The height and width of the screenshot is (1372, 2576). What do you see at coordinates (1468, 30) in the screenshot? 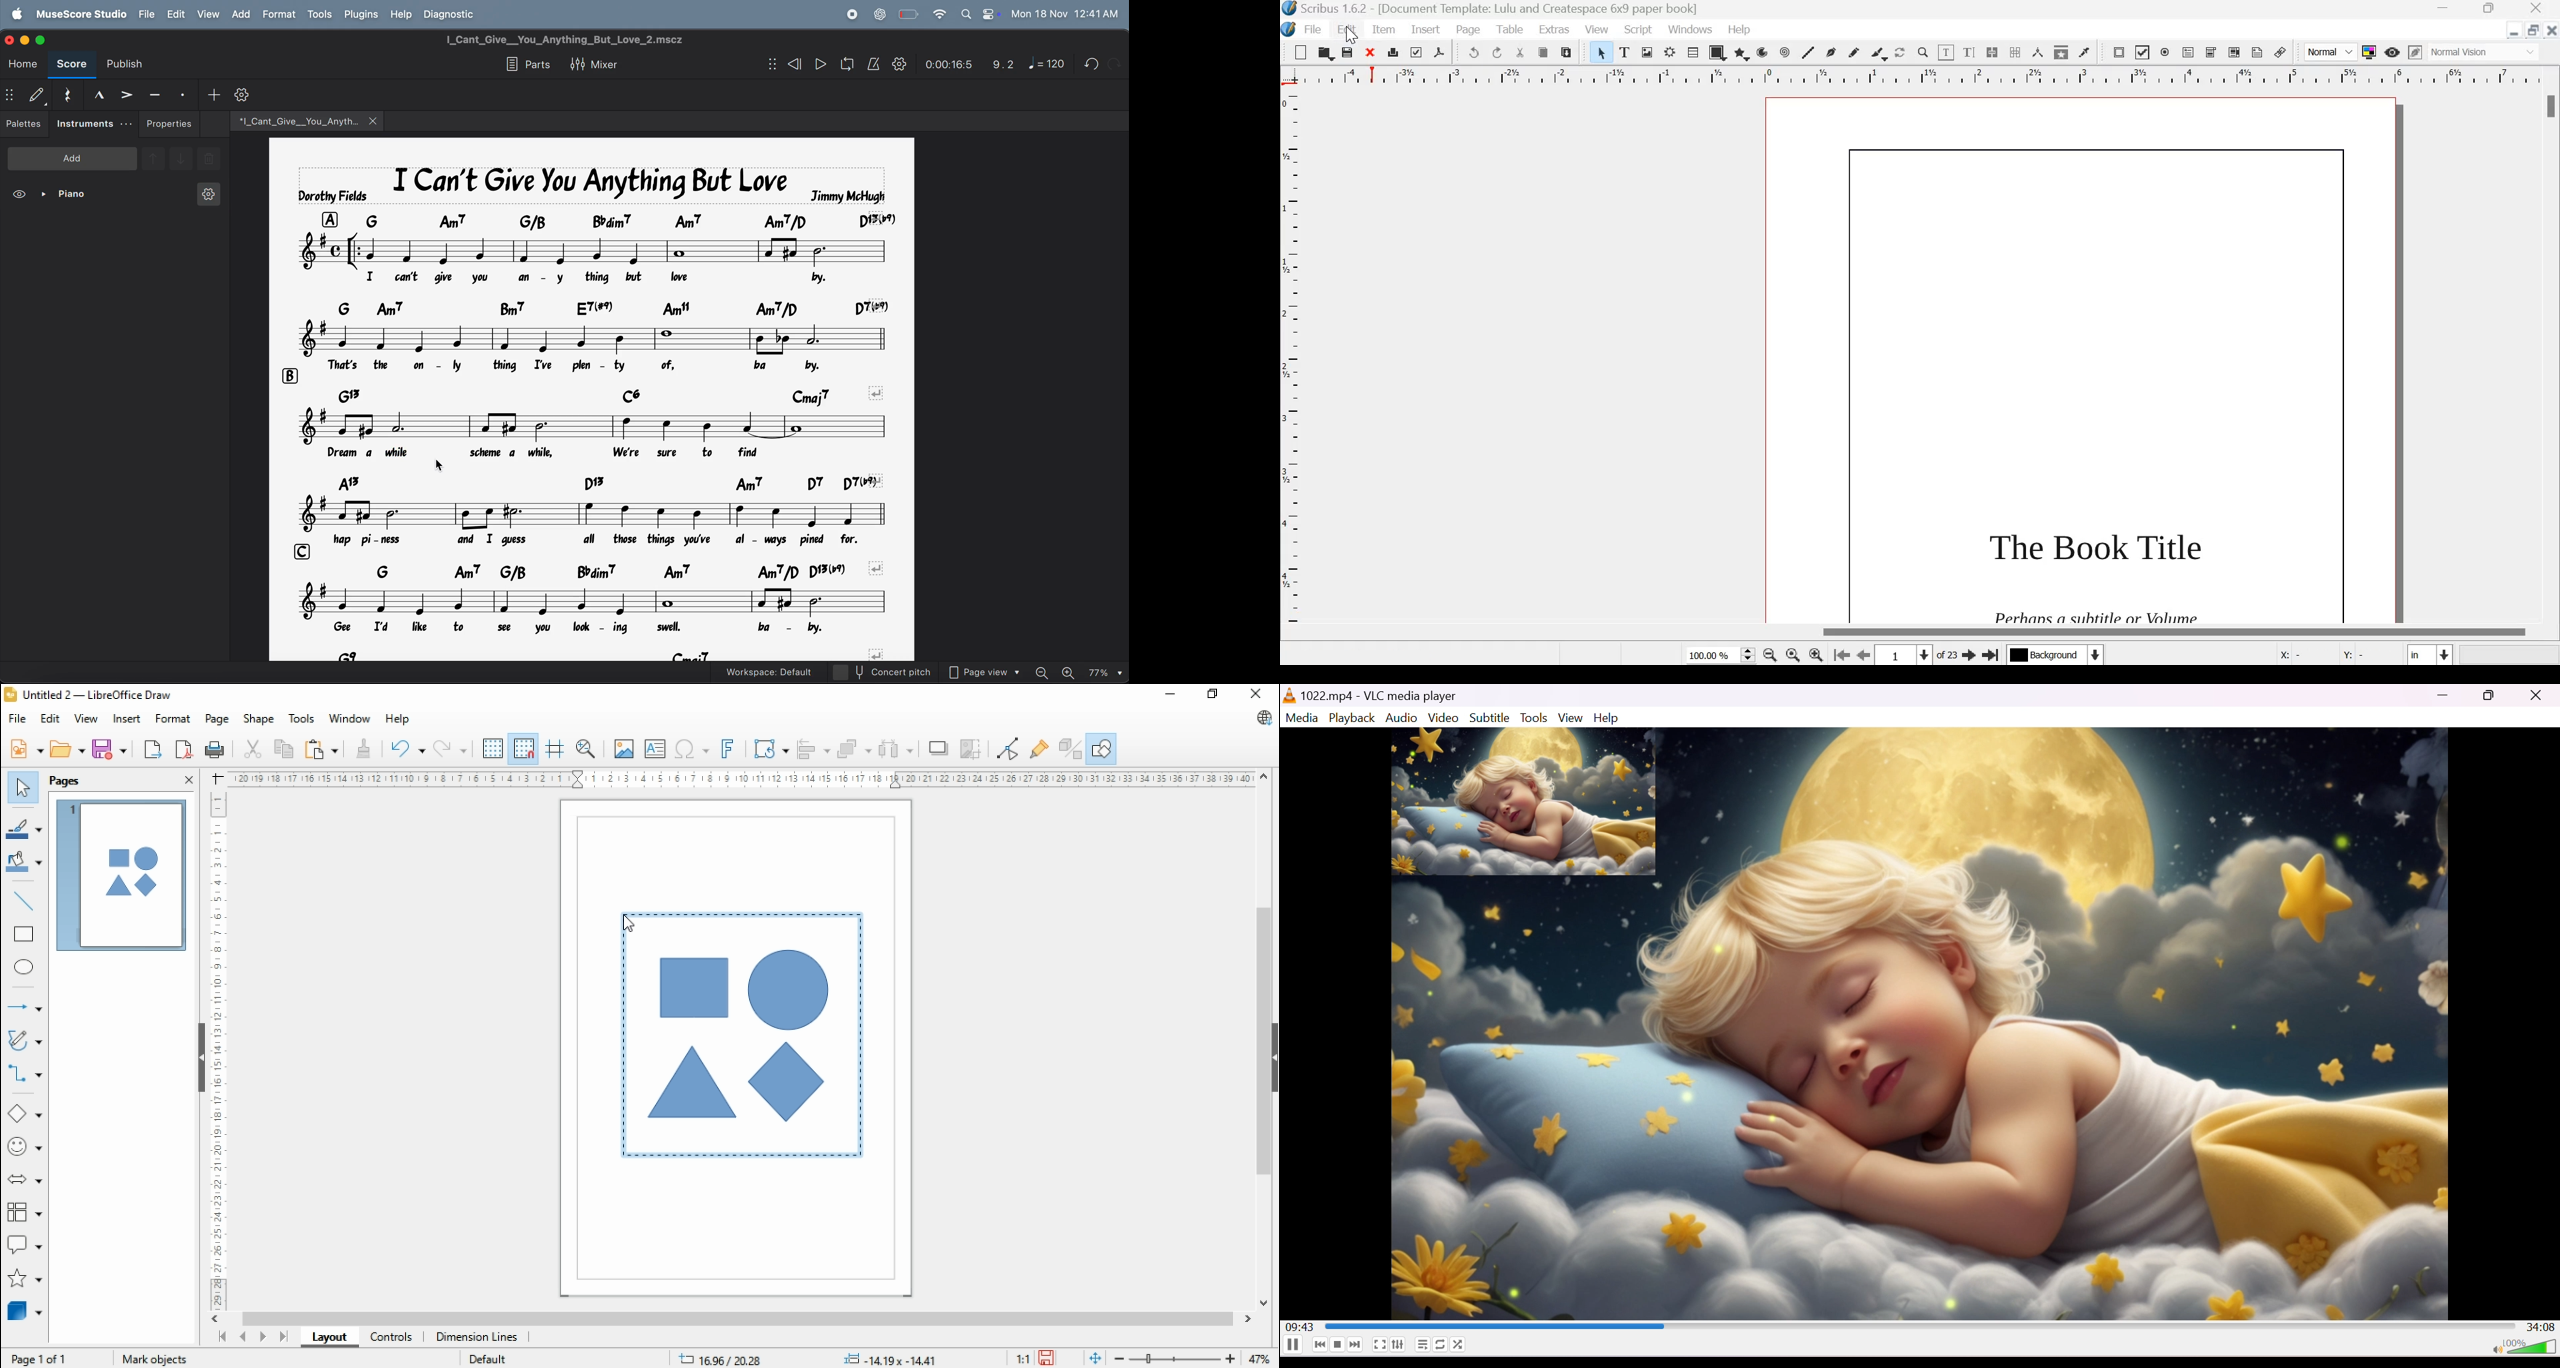
I see `Page` at bounding box center [1468, 30].